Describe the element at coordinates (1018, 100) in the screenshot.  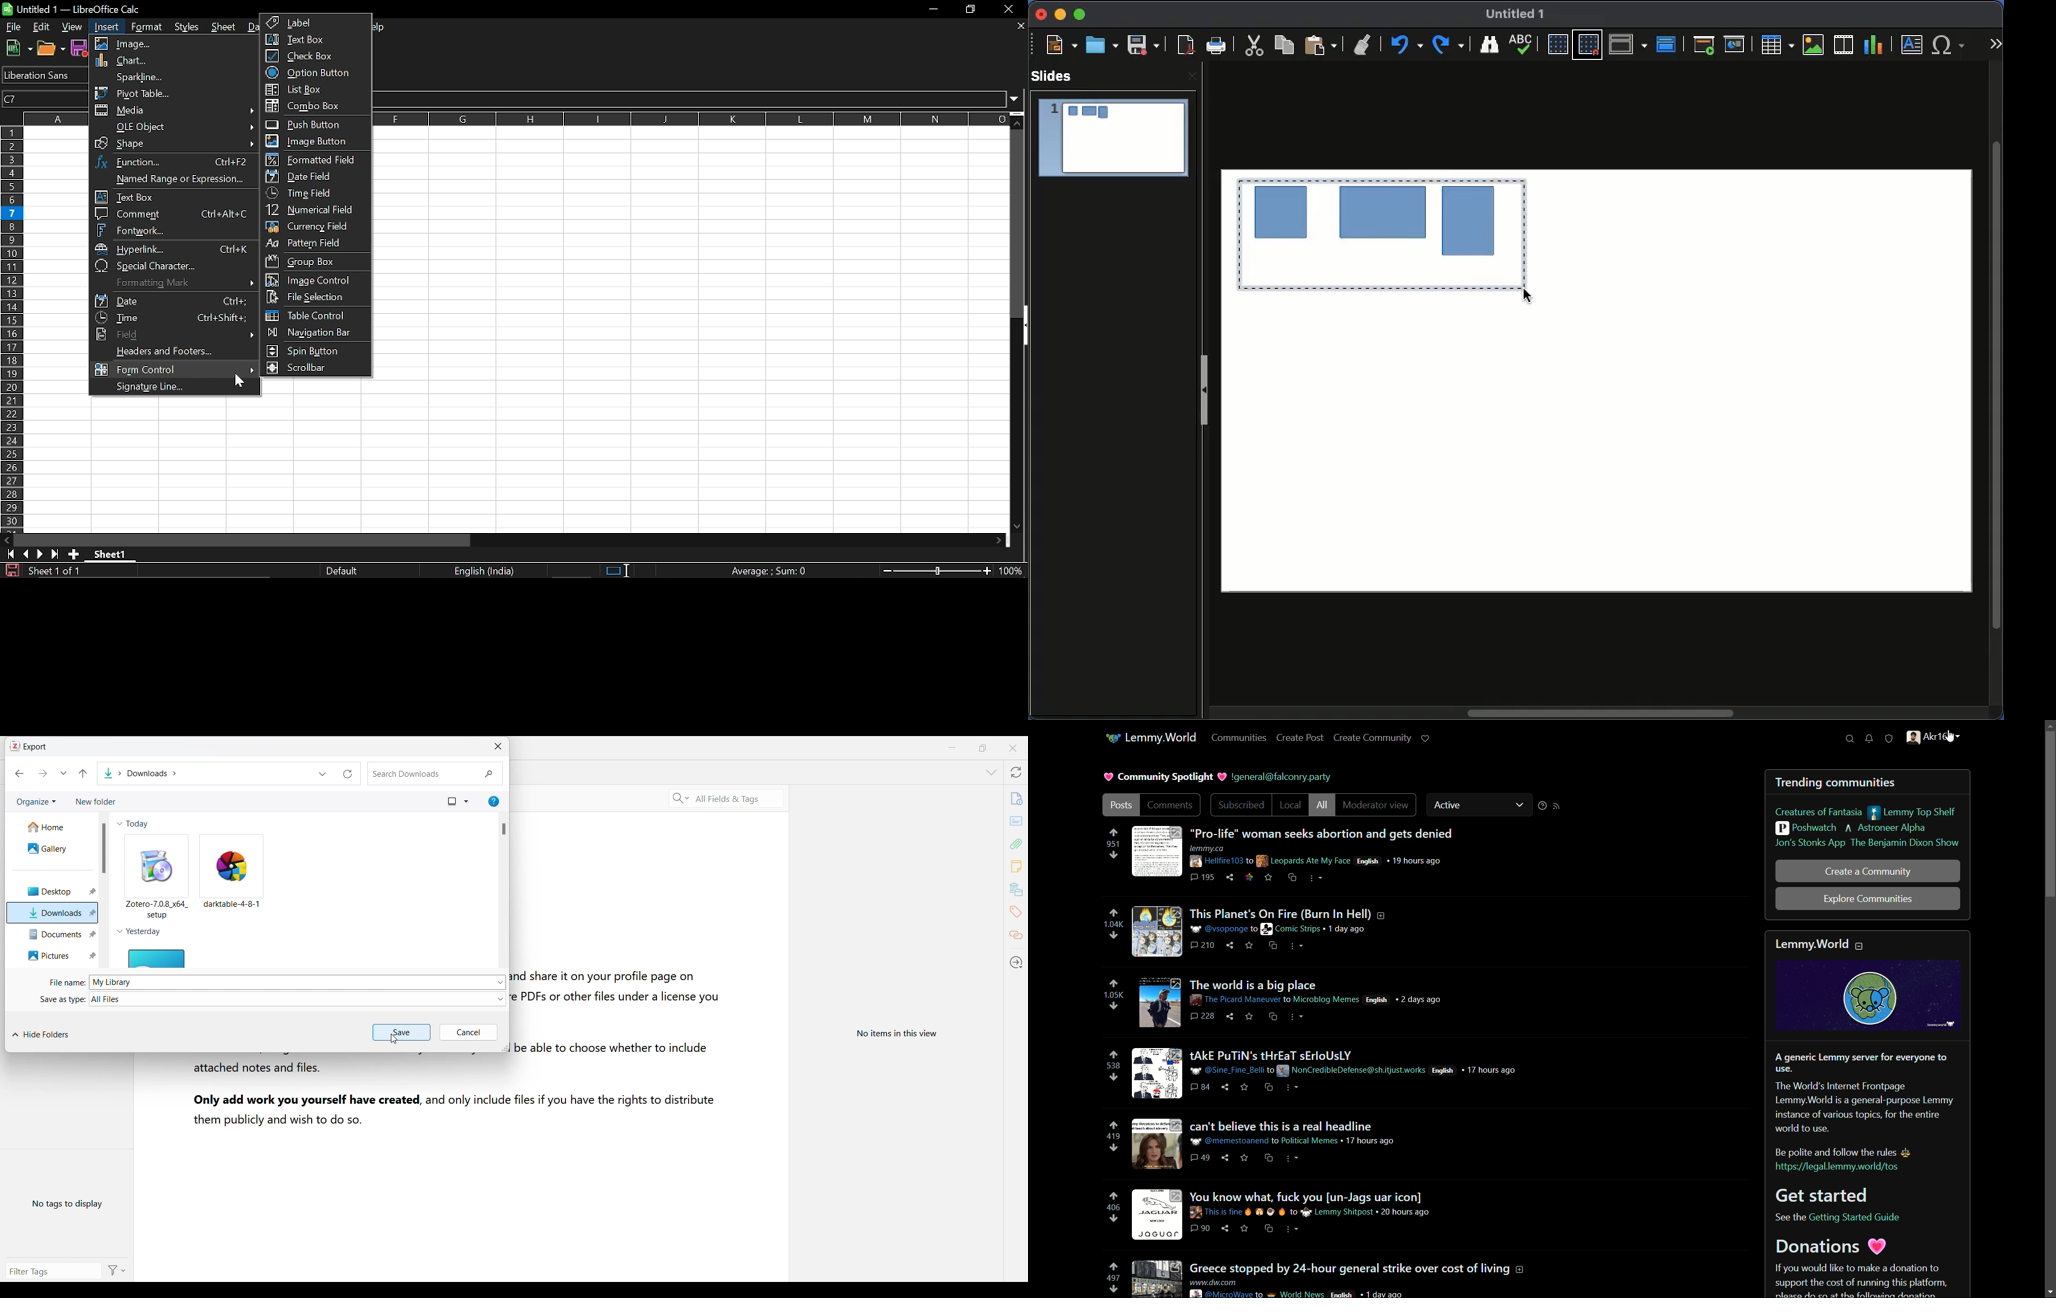
I see `Expand formula bar` at that location.